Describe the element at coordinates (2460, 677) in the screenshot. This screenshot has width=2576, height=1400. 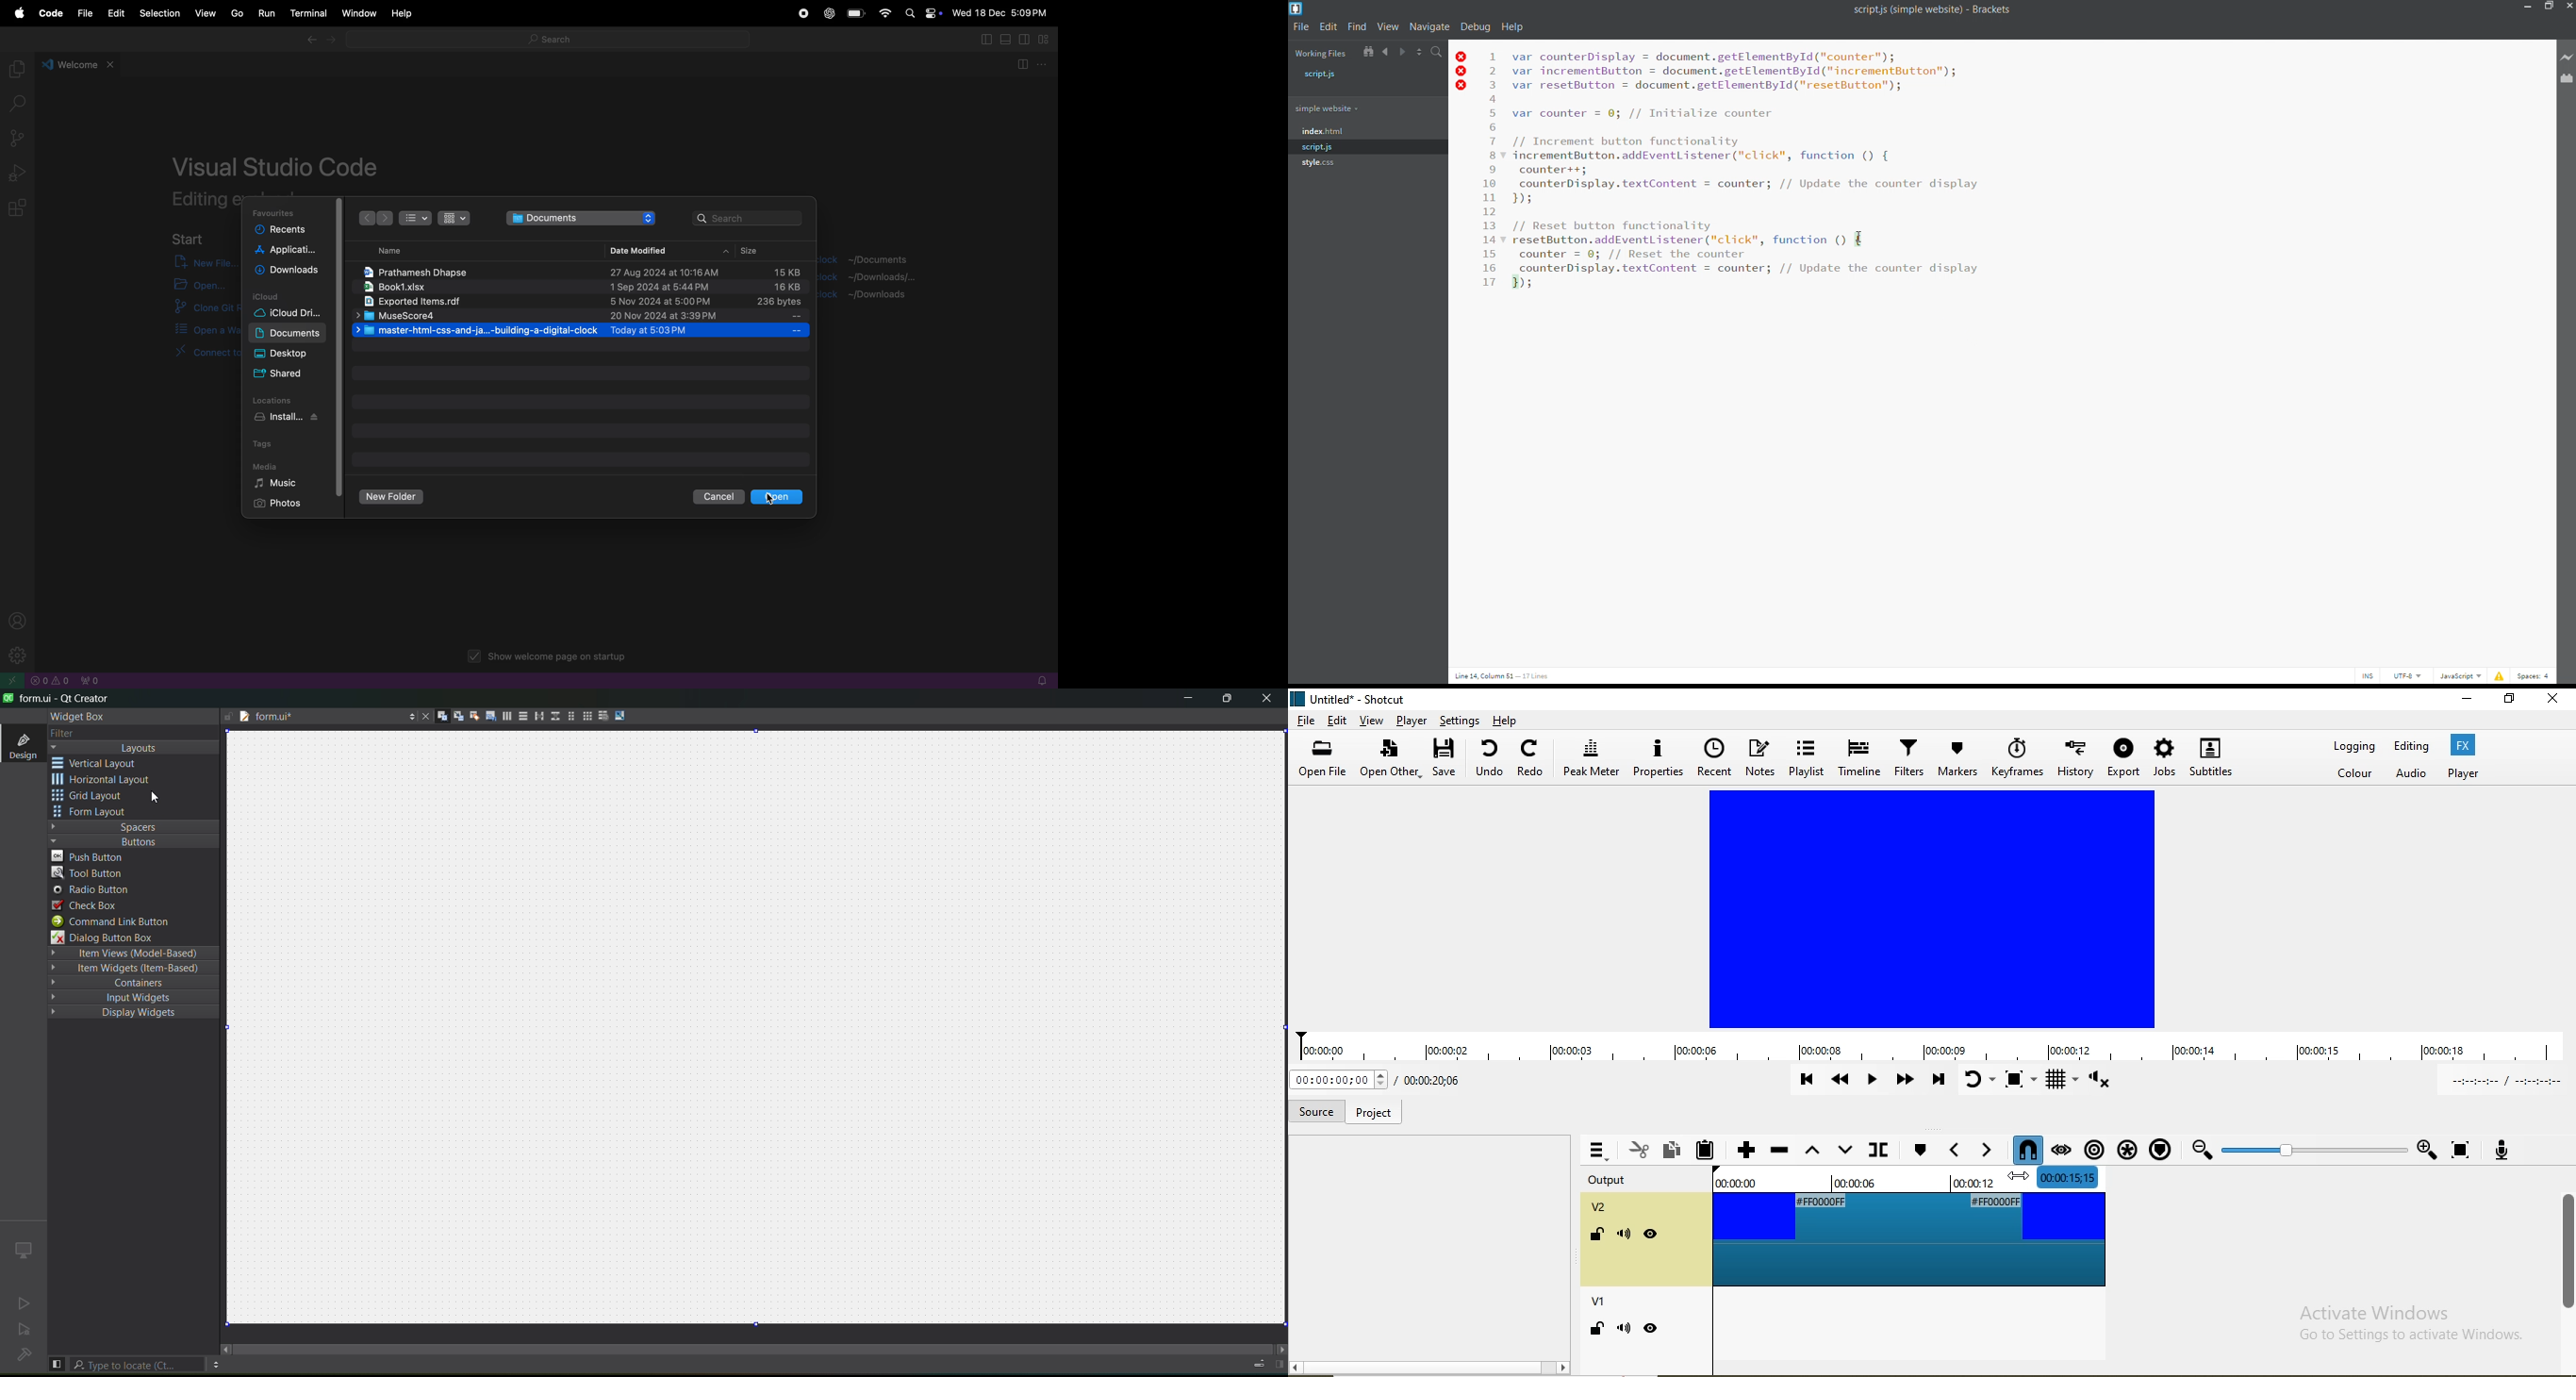
I see `file type` at that location.